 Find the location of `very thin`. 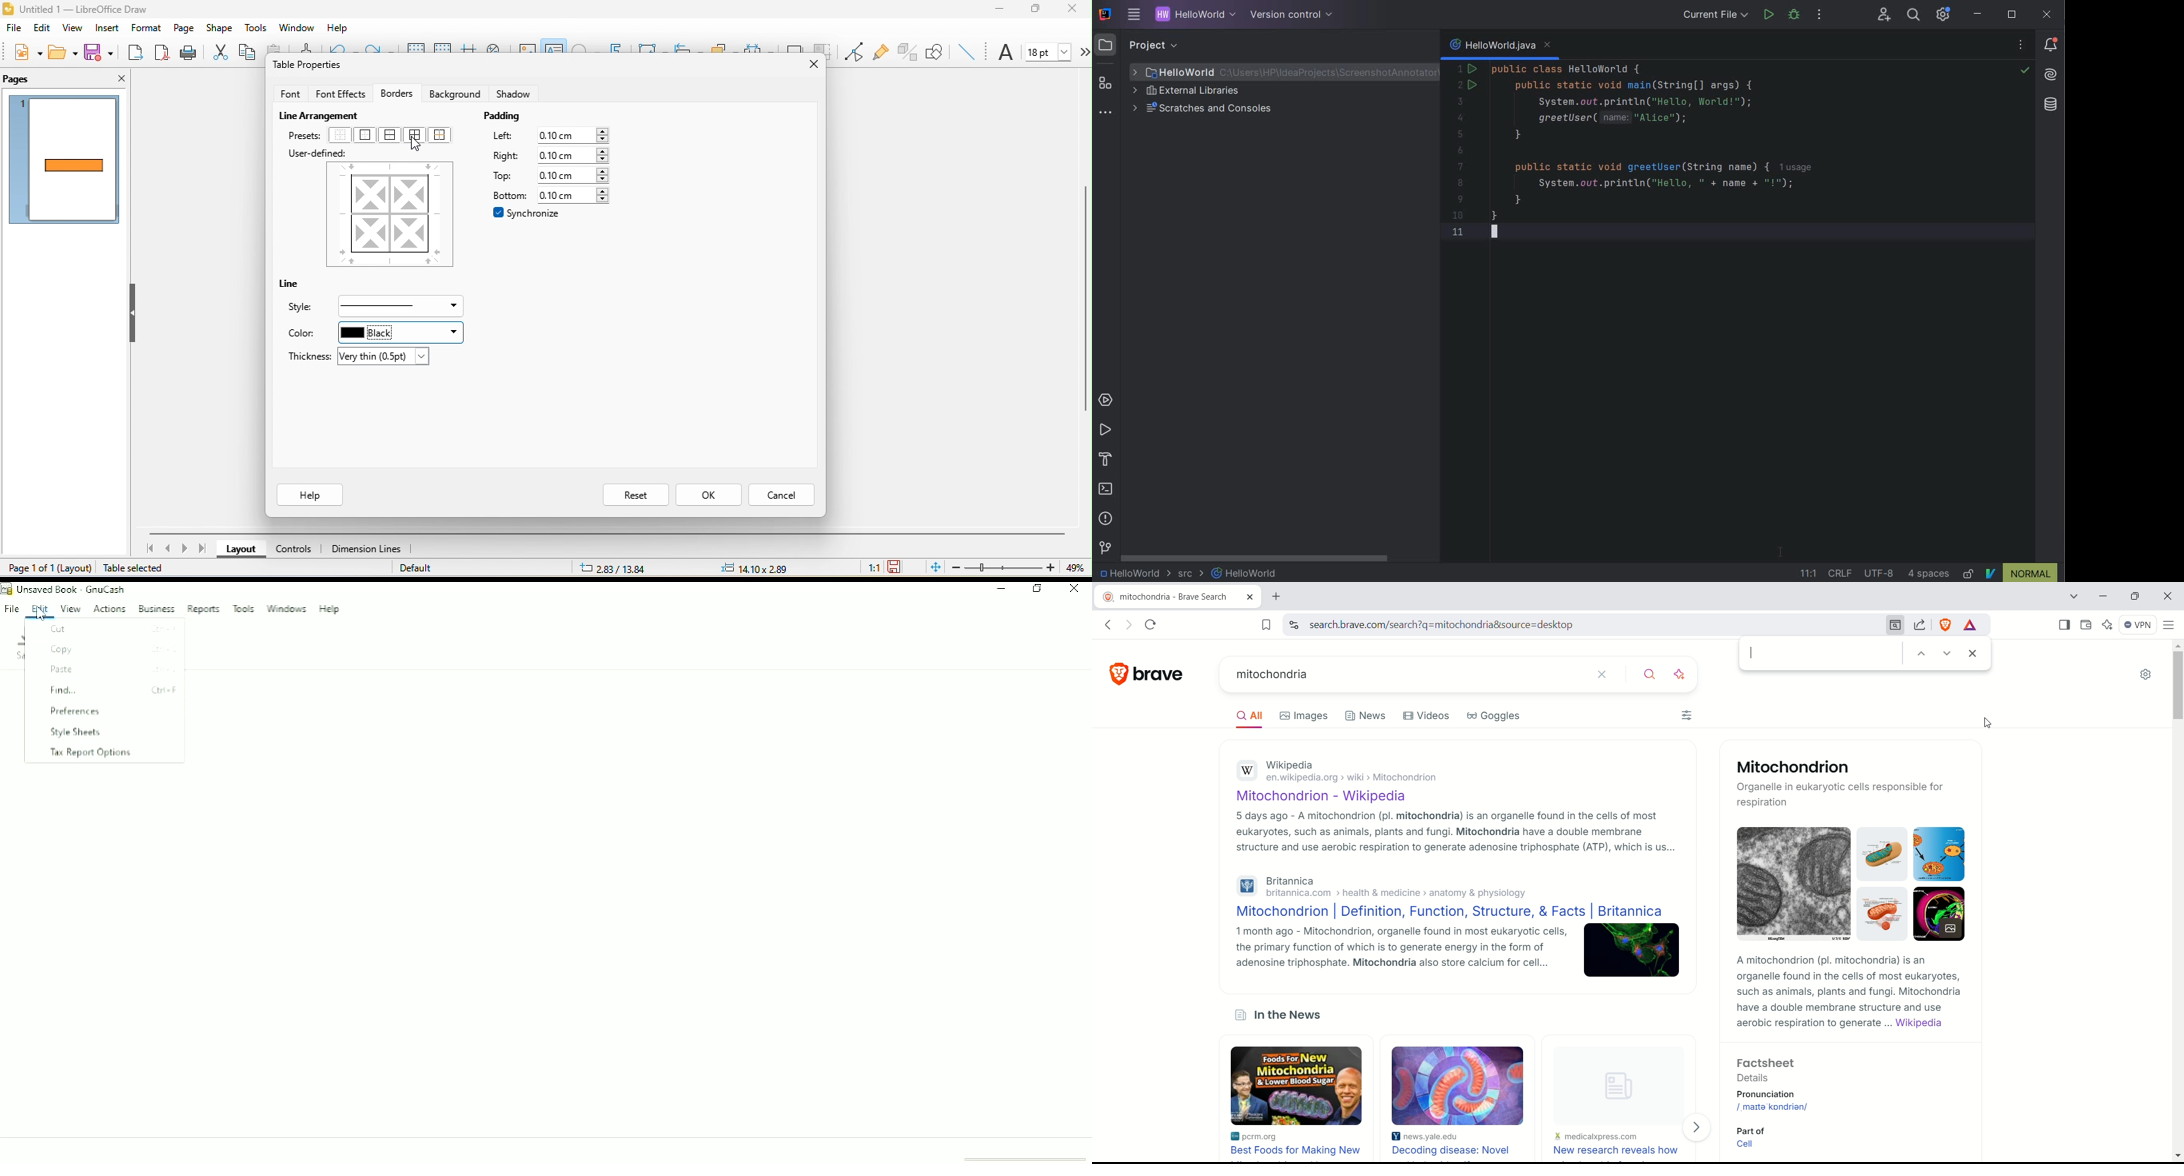

very thin is located at coordinates (385, 357).